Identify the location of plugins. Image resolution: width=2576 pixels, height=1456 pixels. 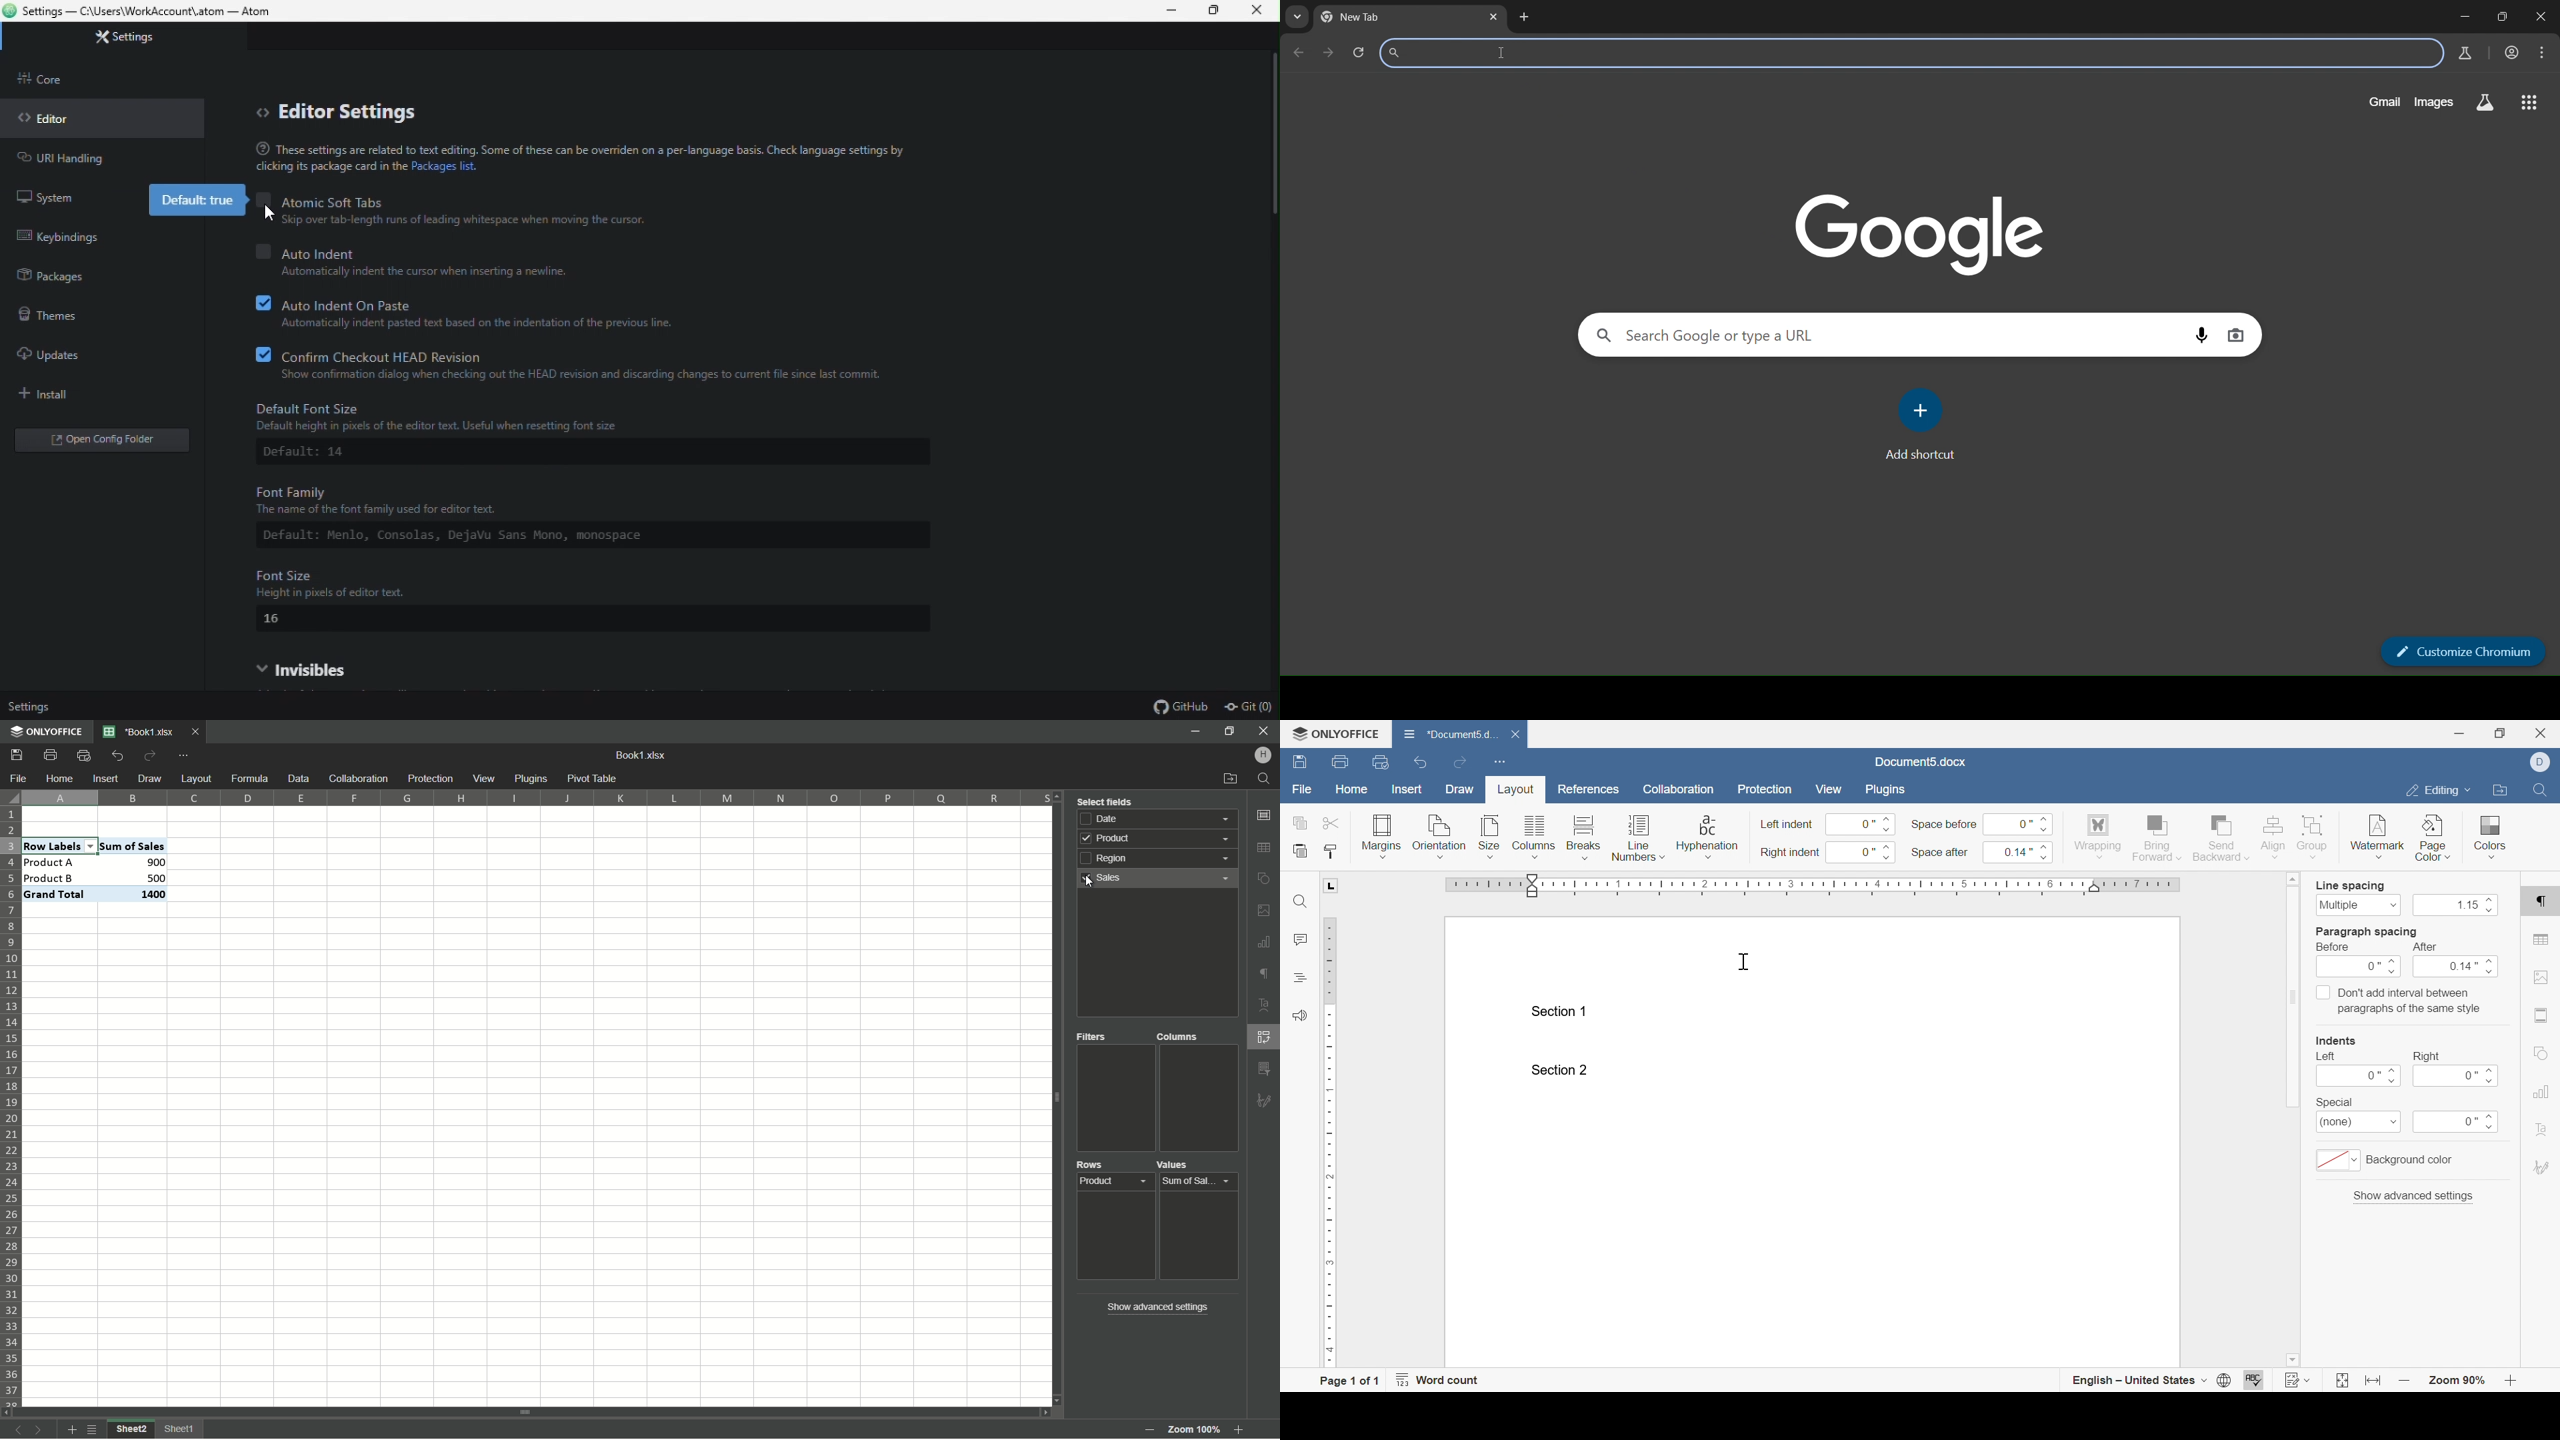
(531, 779).